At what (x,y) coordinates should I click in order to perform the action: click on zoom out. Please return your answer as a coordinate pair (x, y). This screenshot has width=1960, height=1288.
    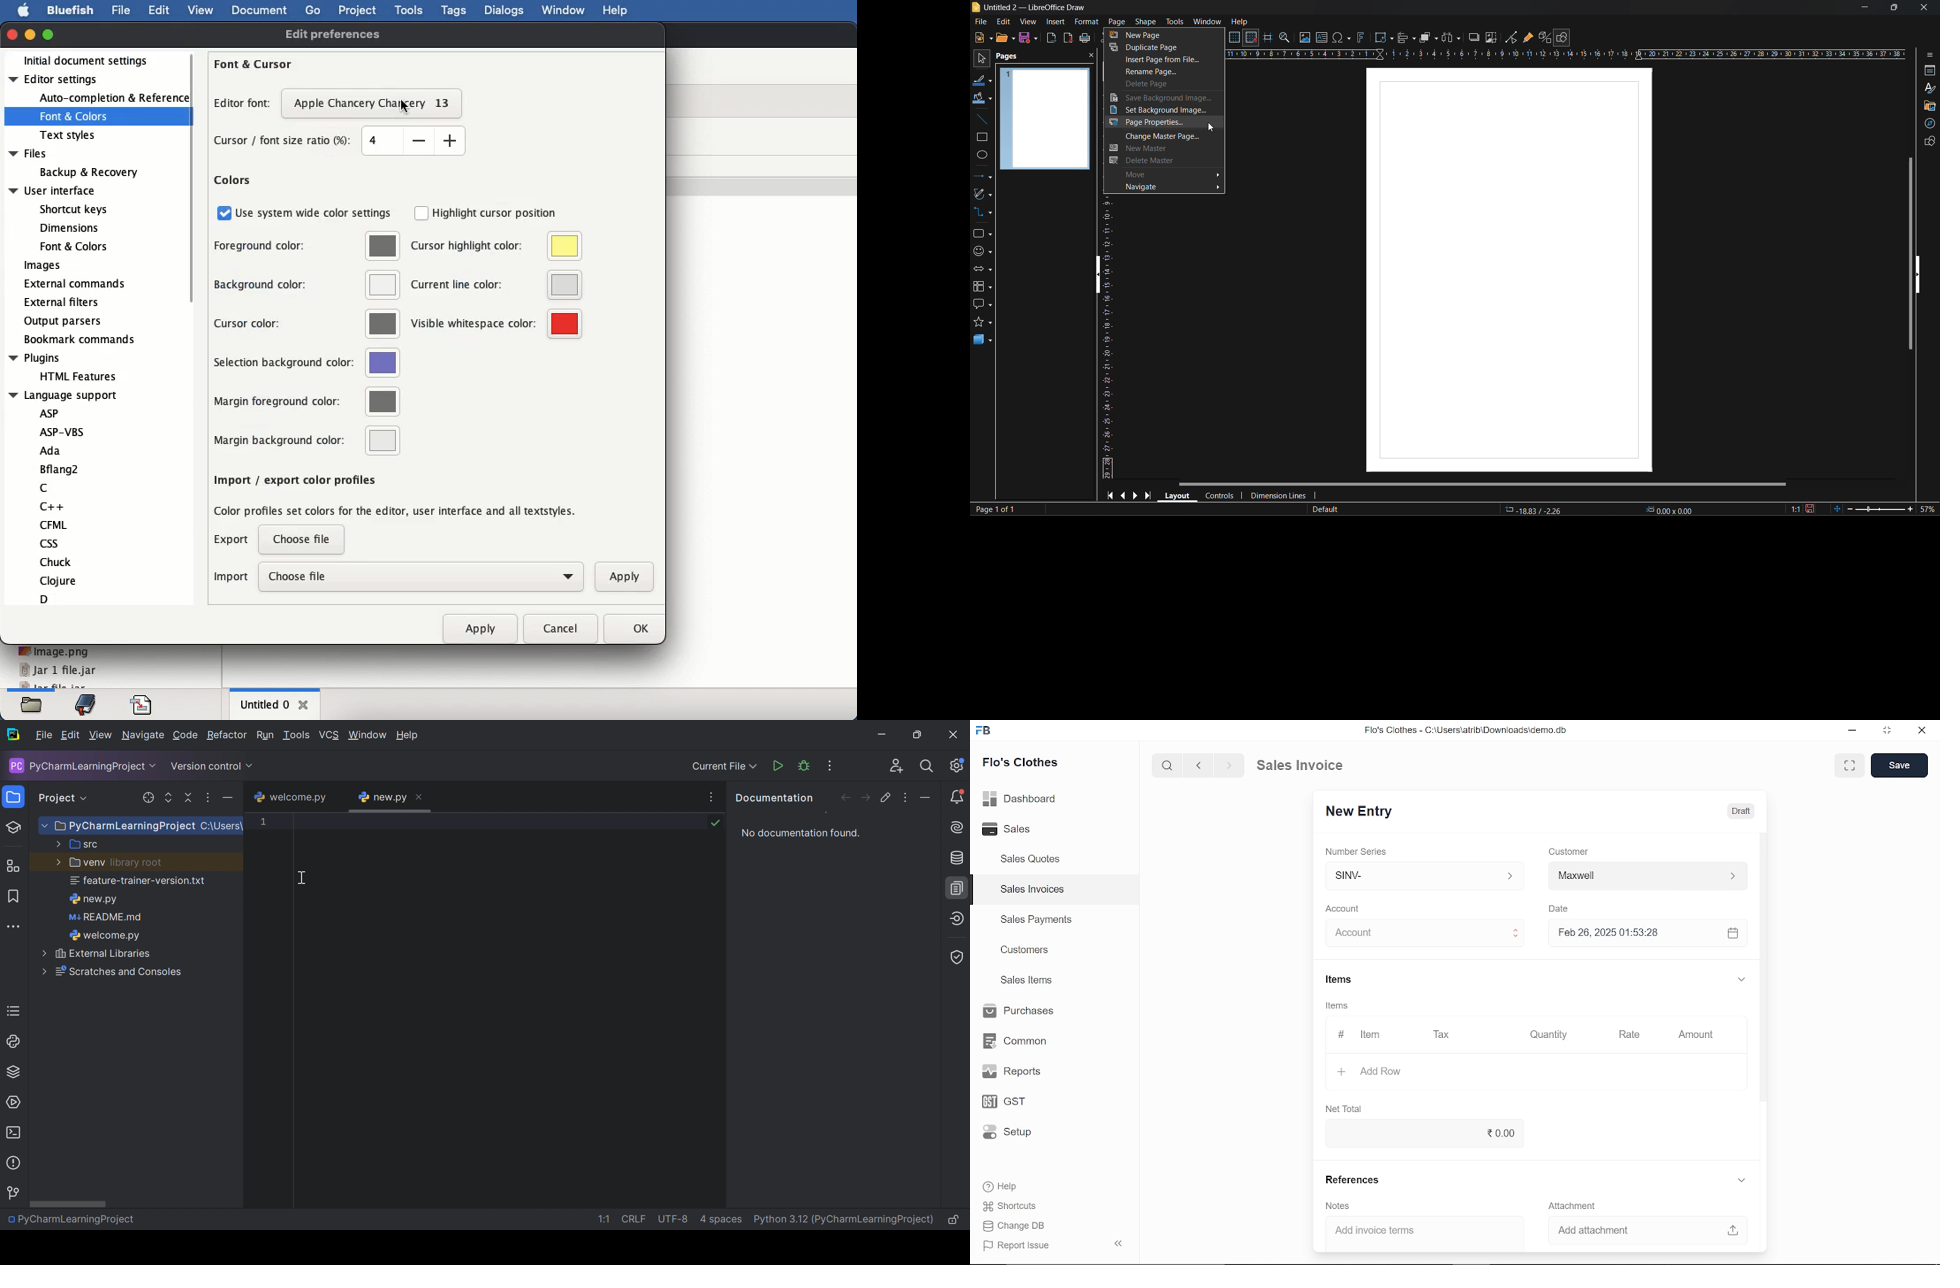
    Looking at the image, I should click on (1850, 509).